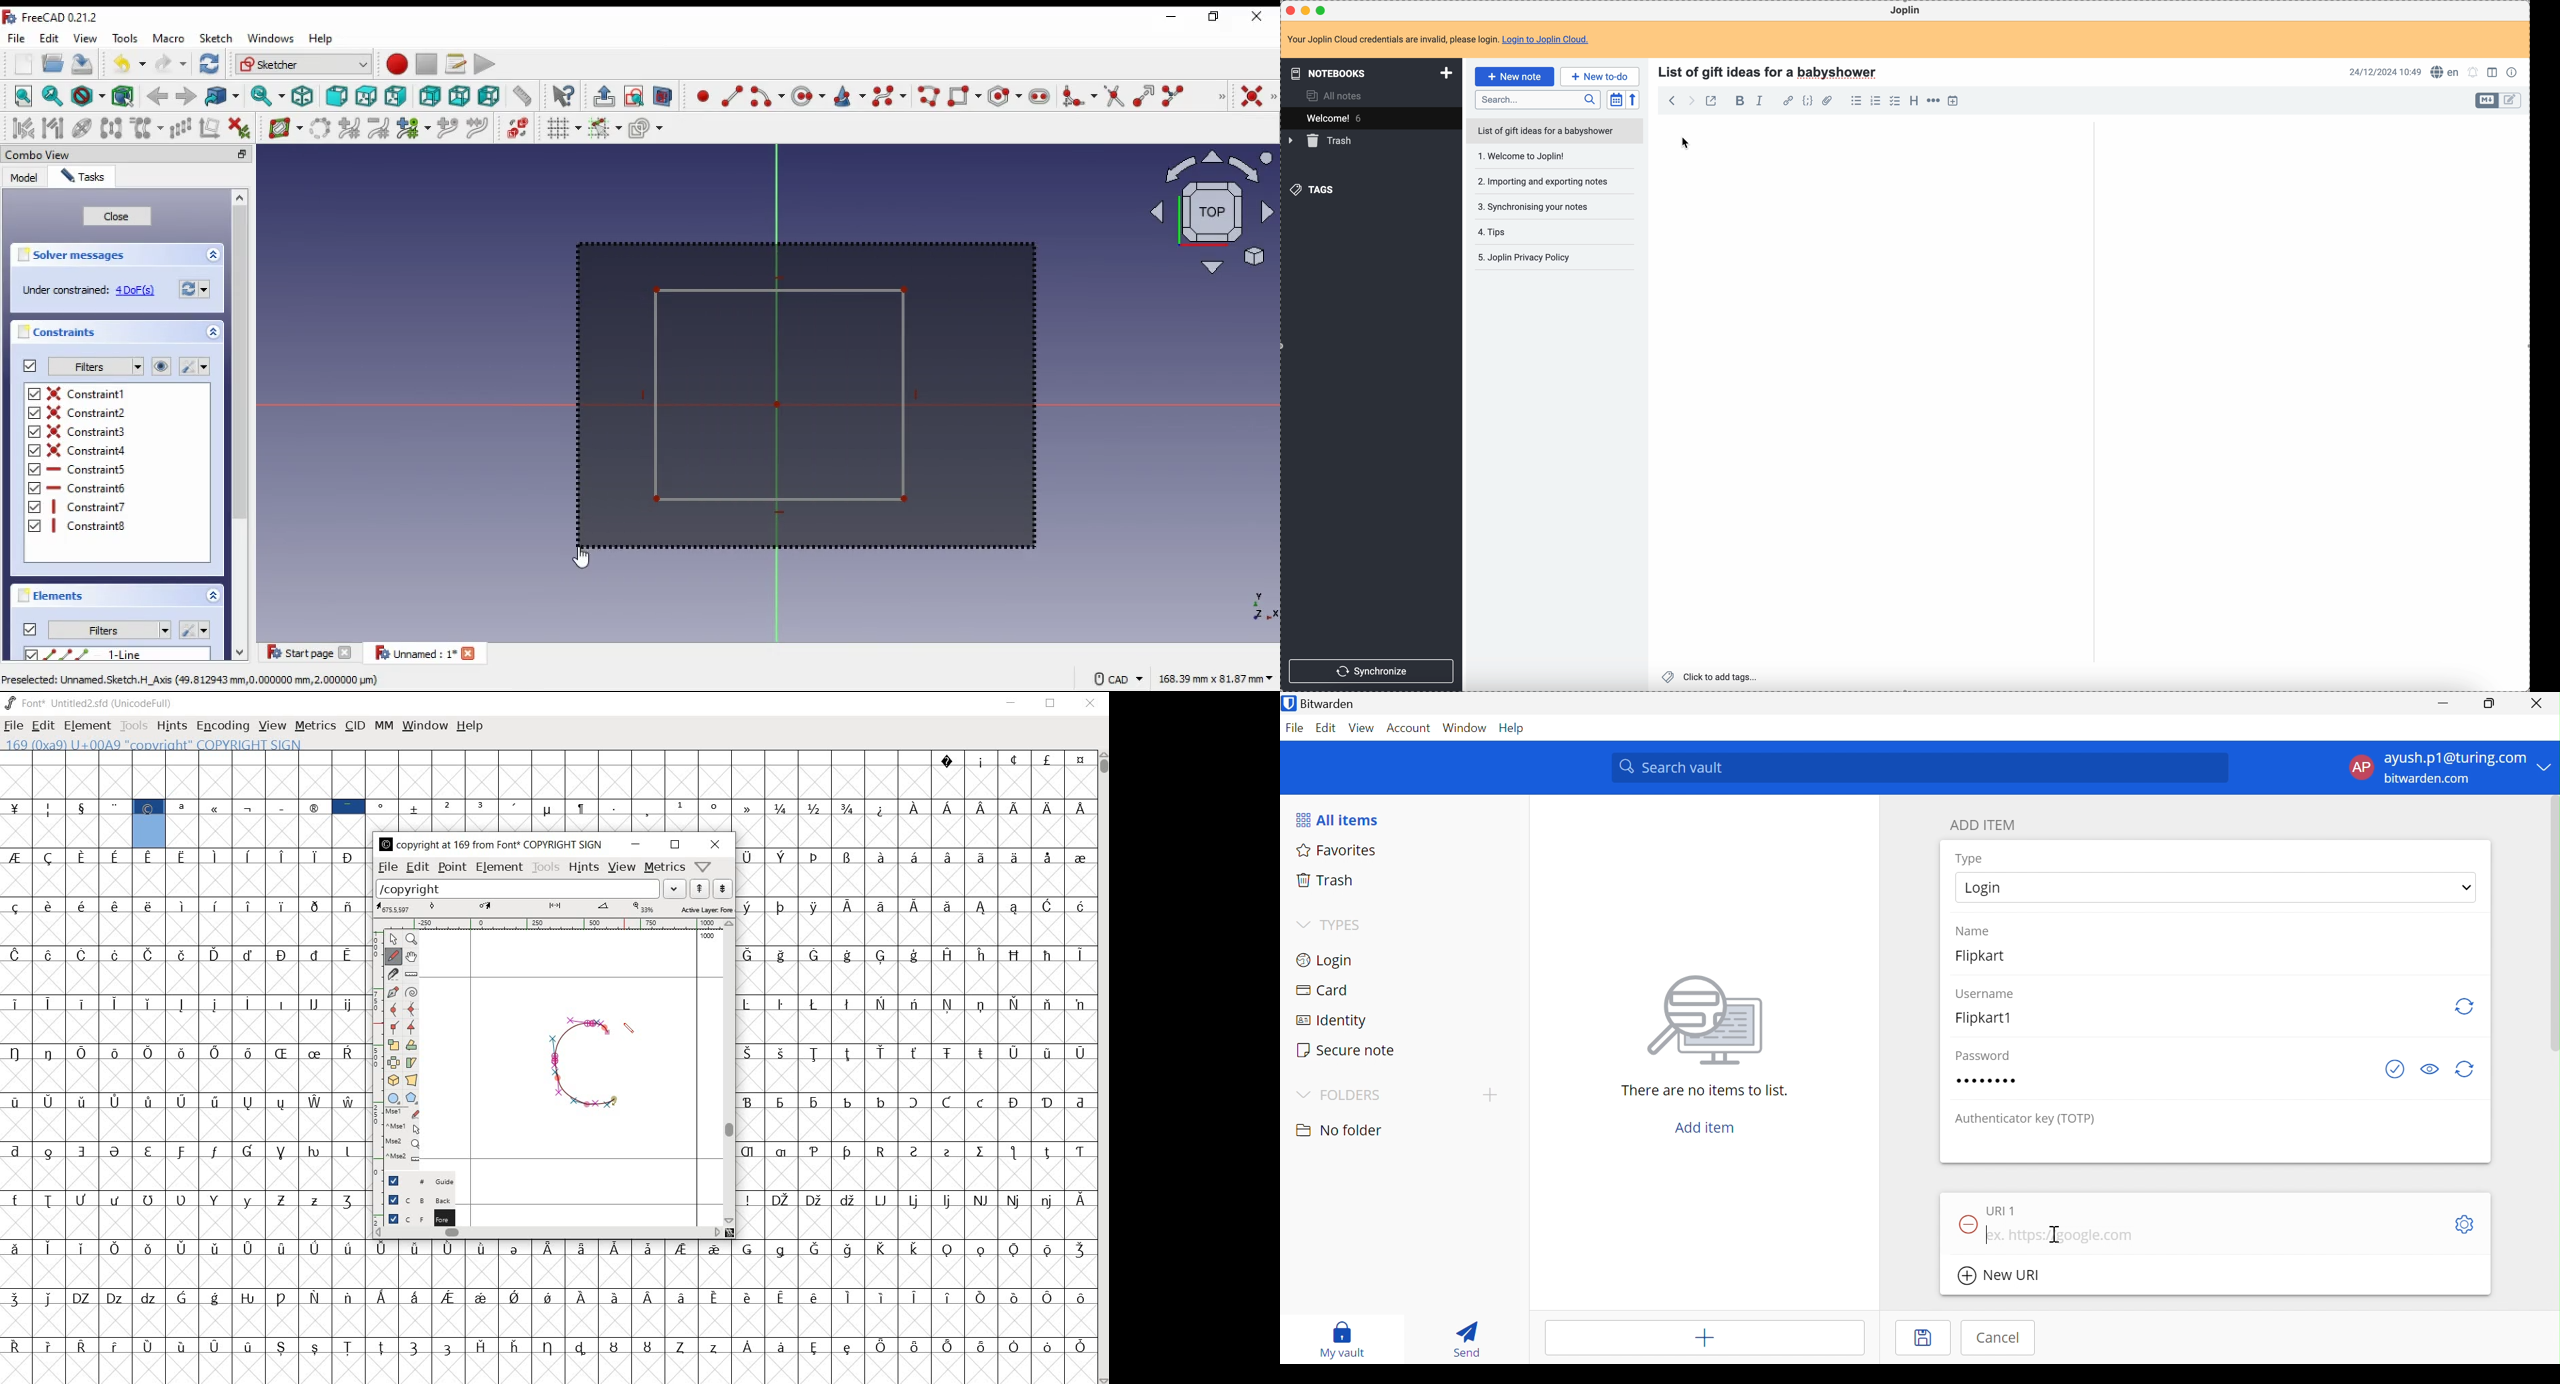 This screenshot has width=2576, height=1400. I want to click on Flipkart1, so click(1989, 1018).